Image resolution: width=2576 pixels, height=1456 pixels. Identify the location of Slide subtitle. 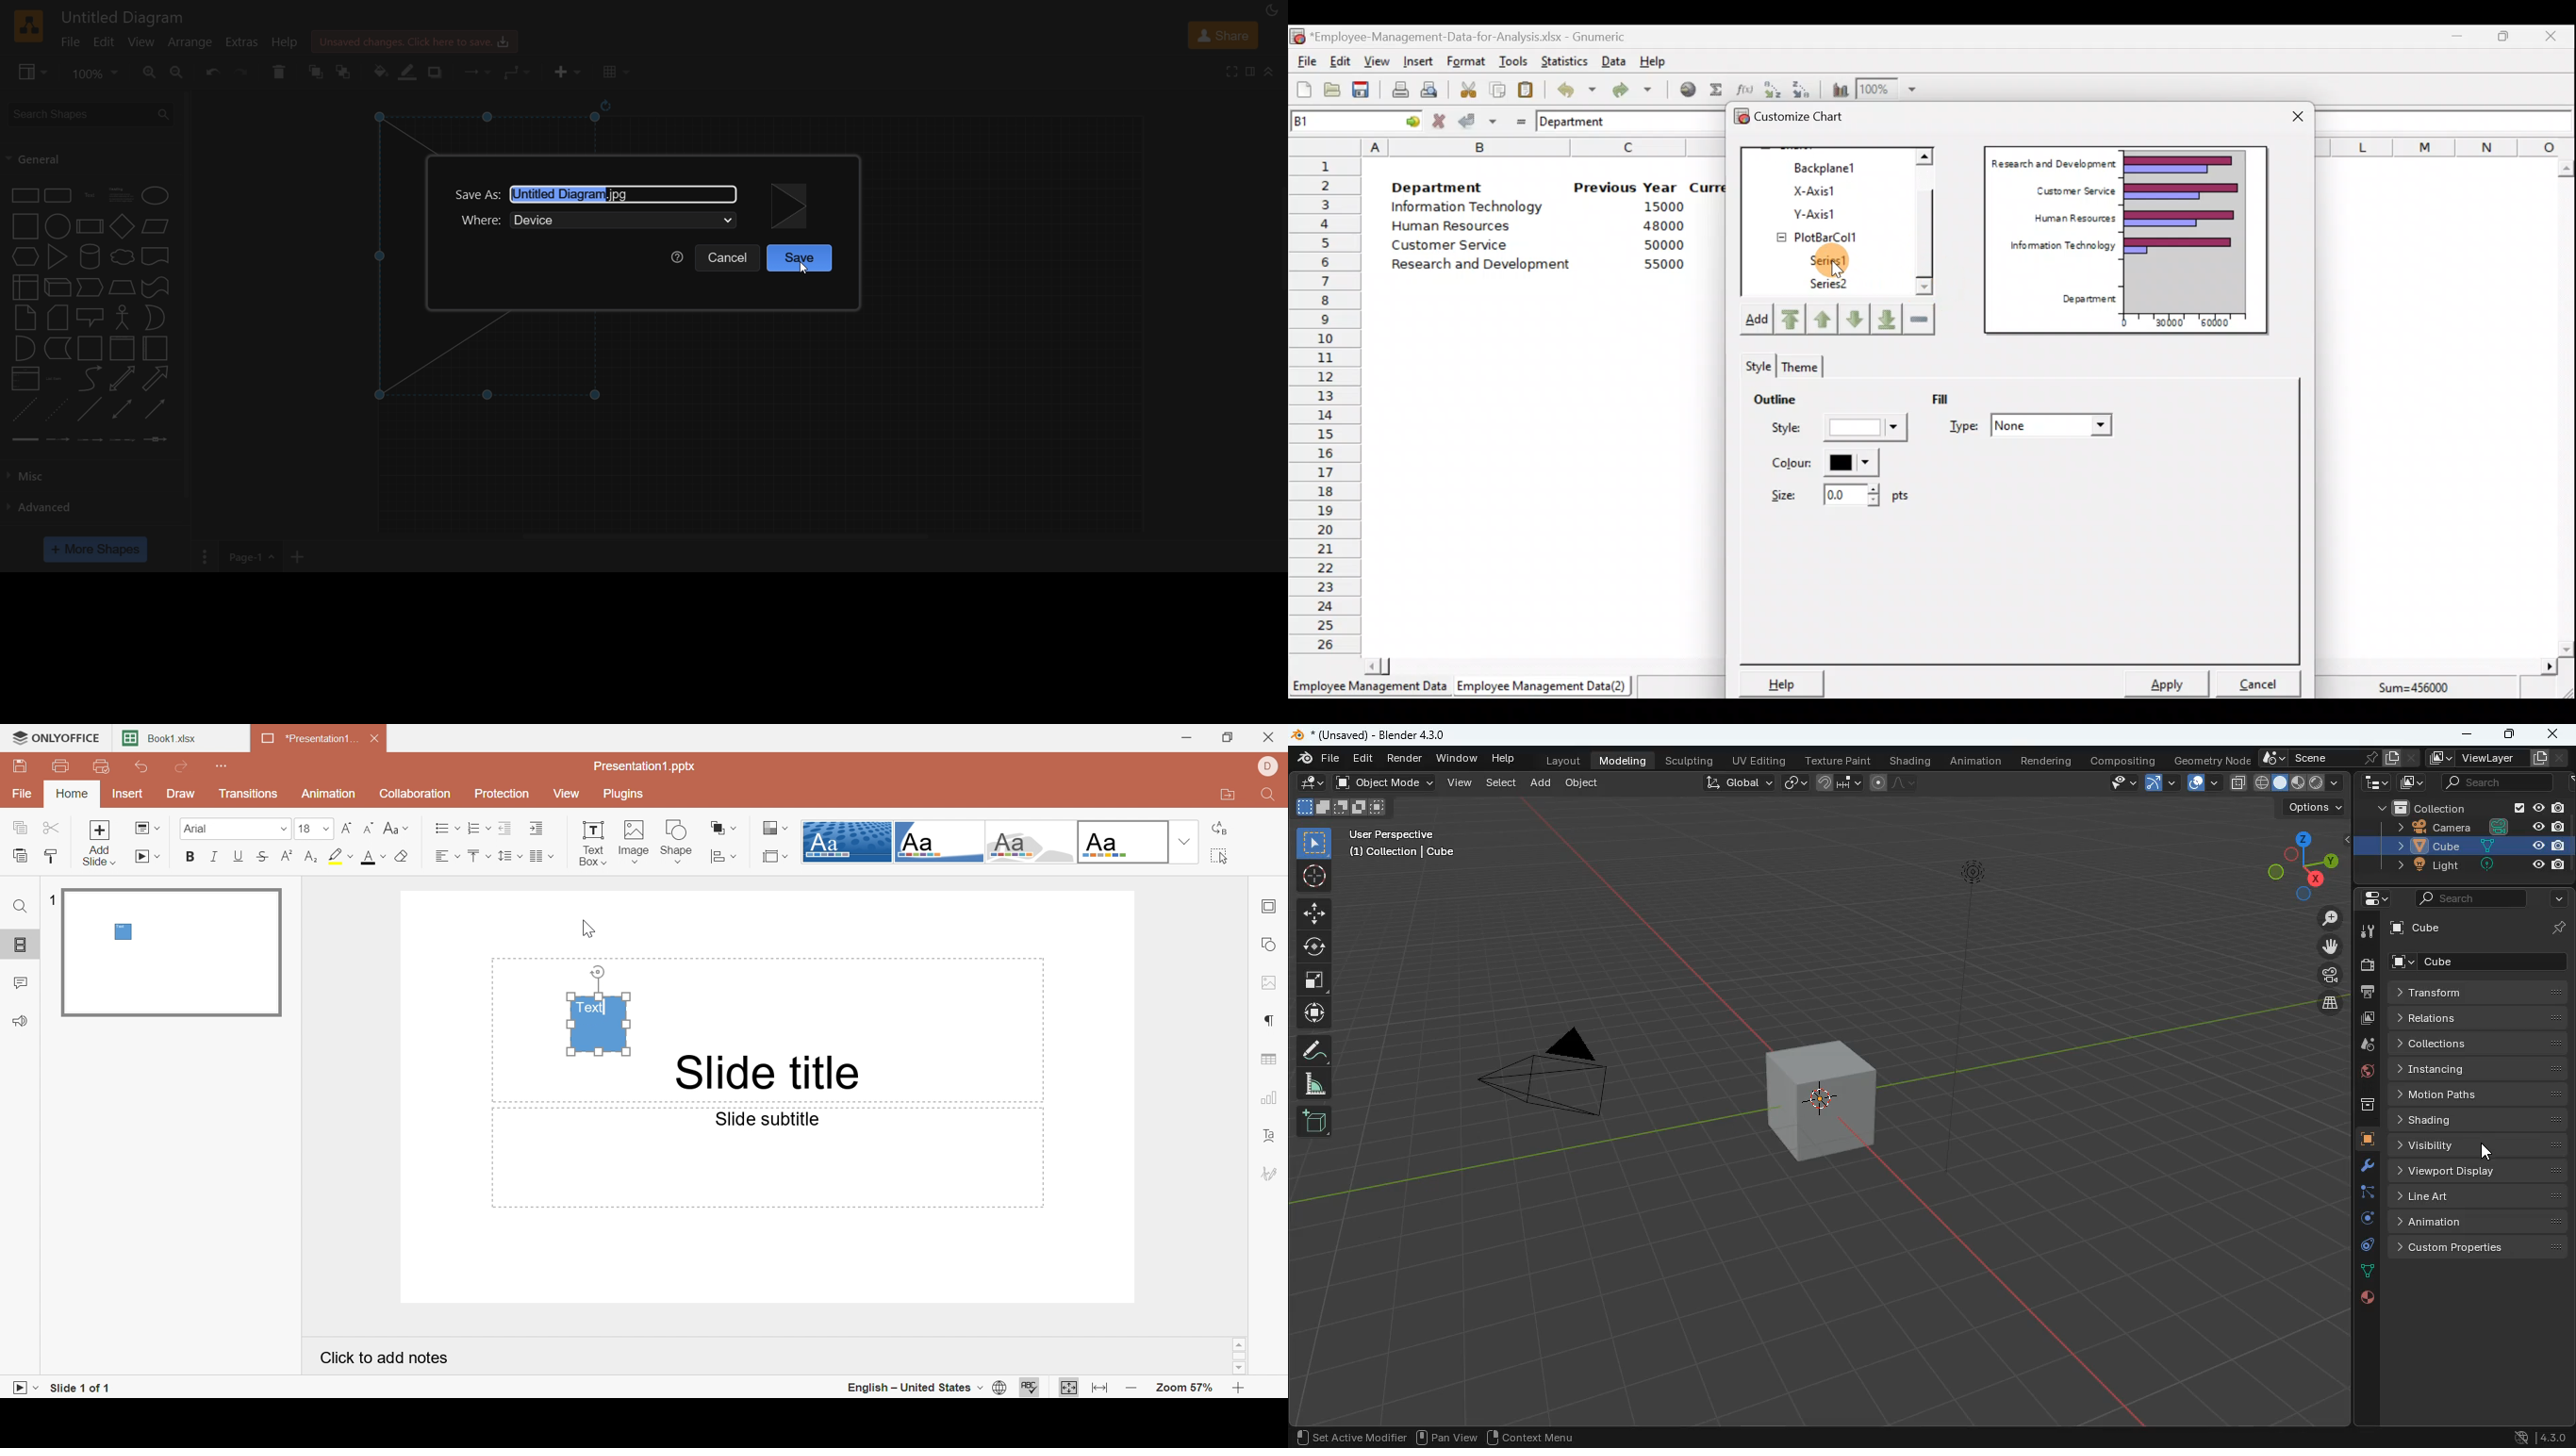
(773, 1121).